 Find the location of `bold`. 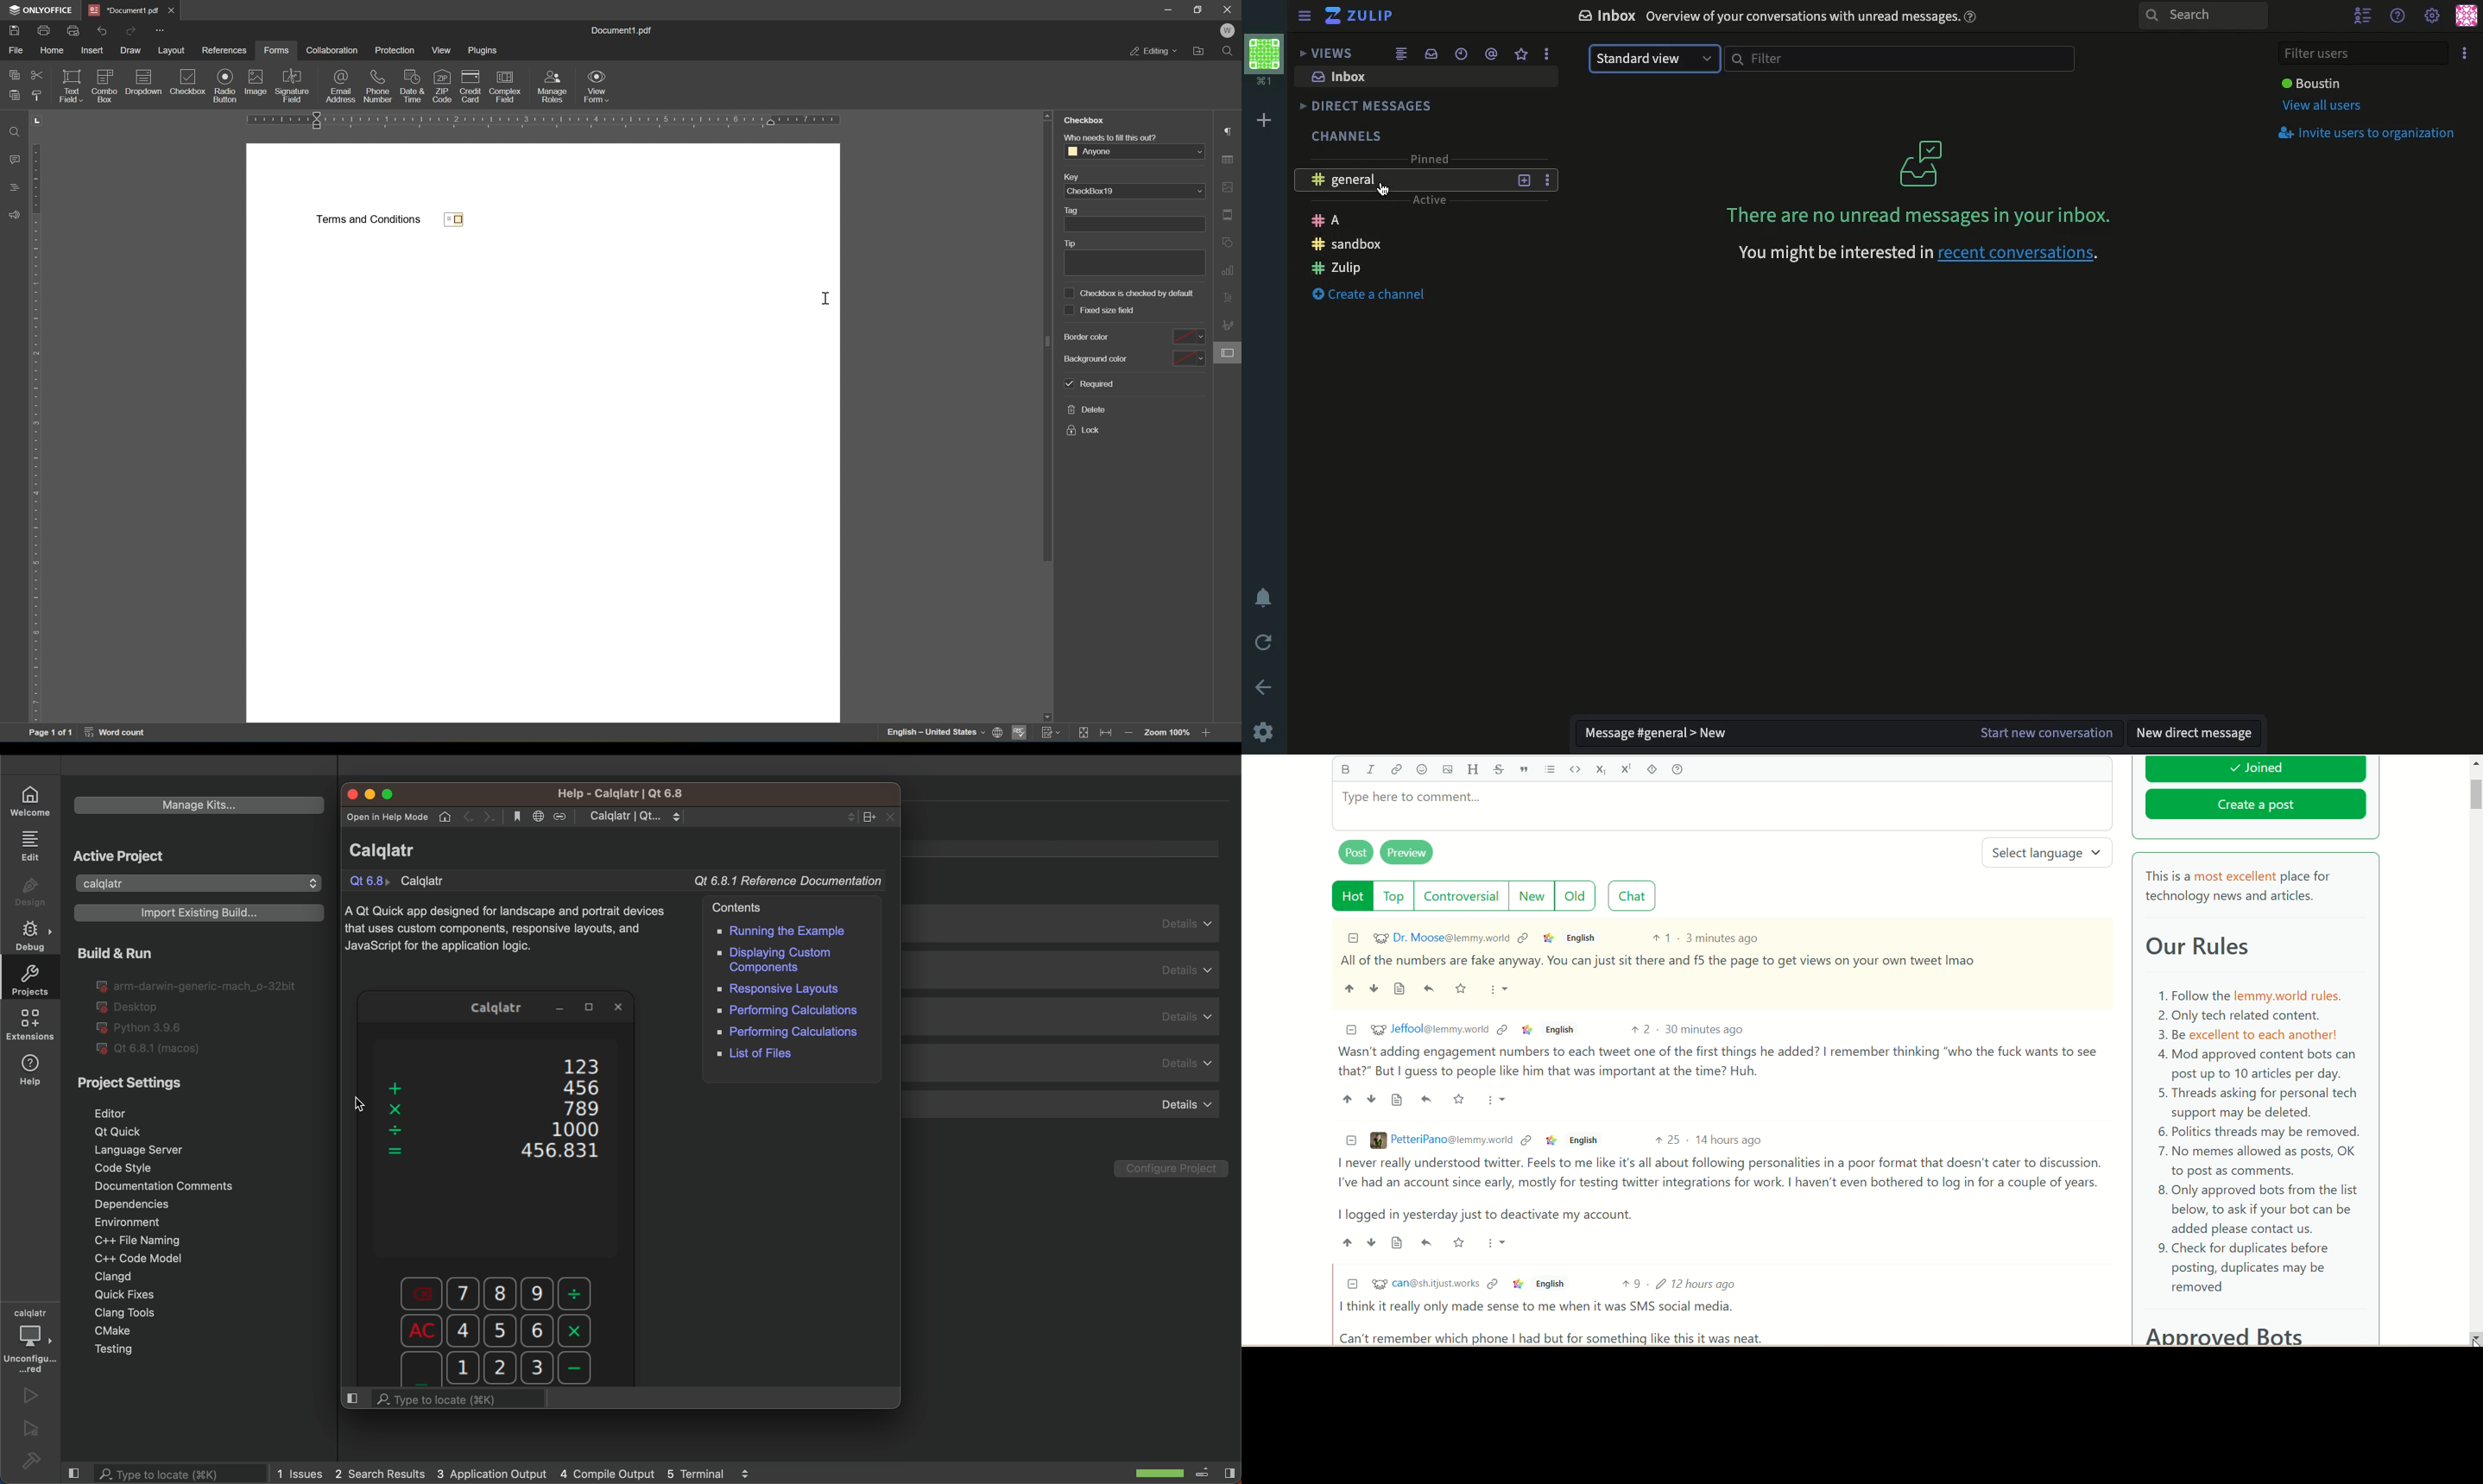

bold is located at coordinates (1344, 769).